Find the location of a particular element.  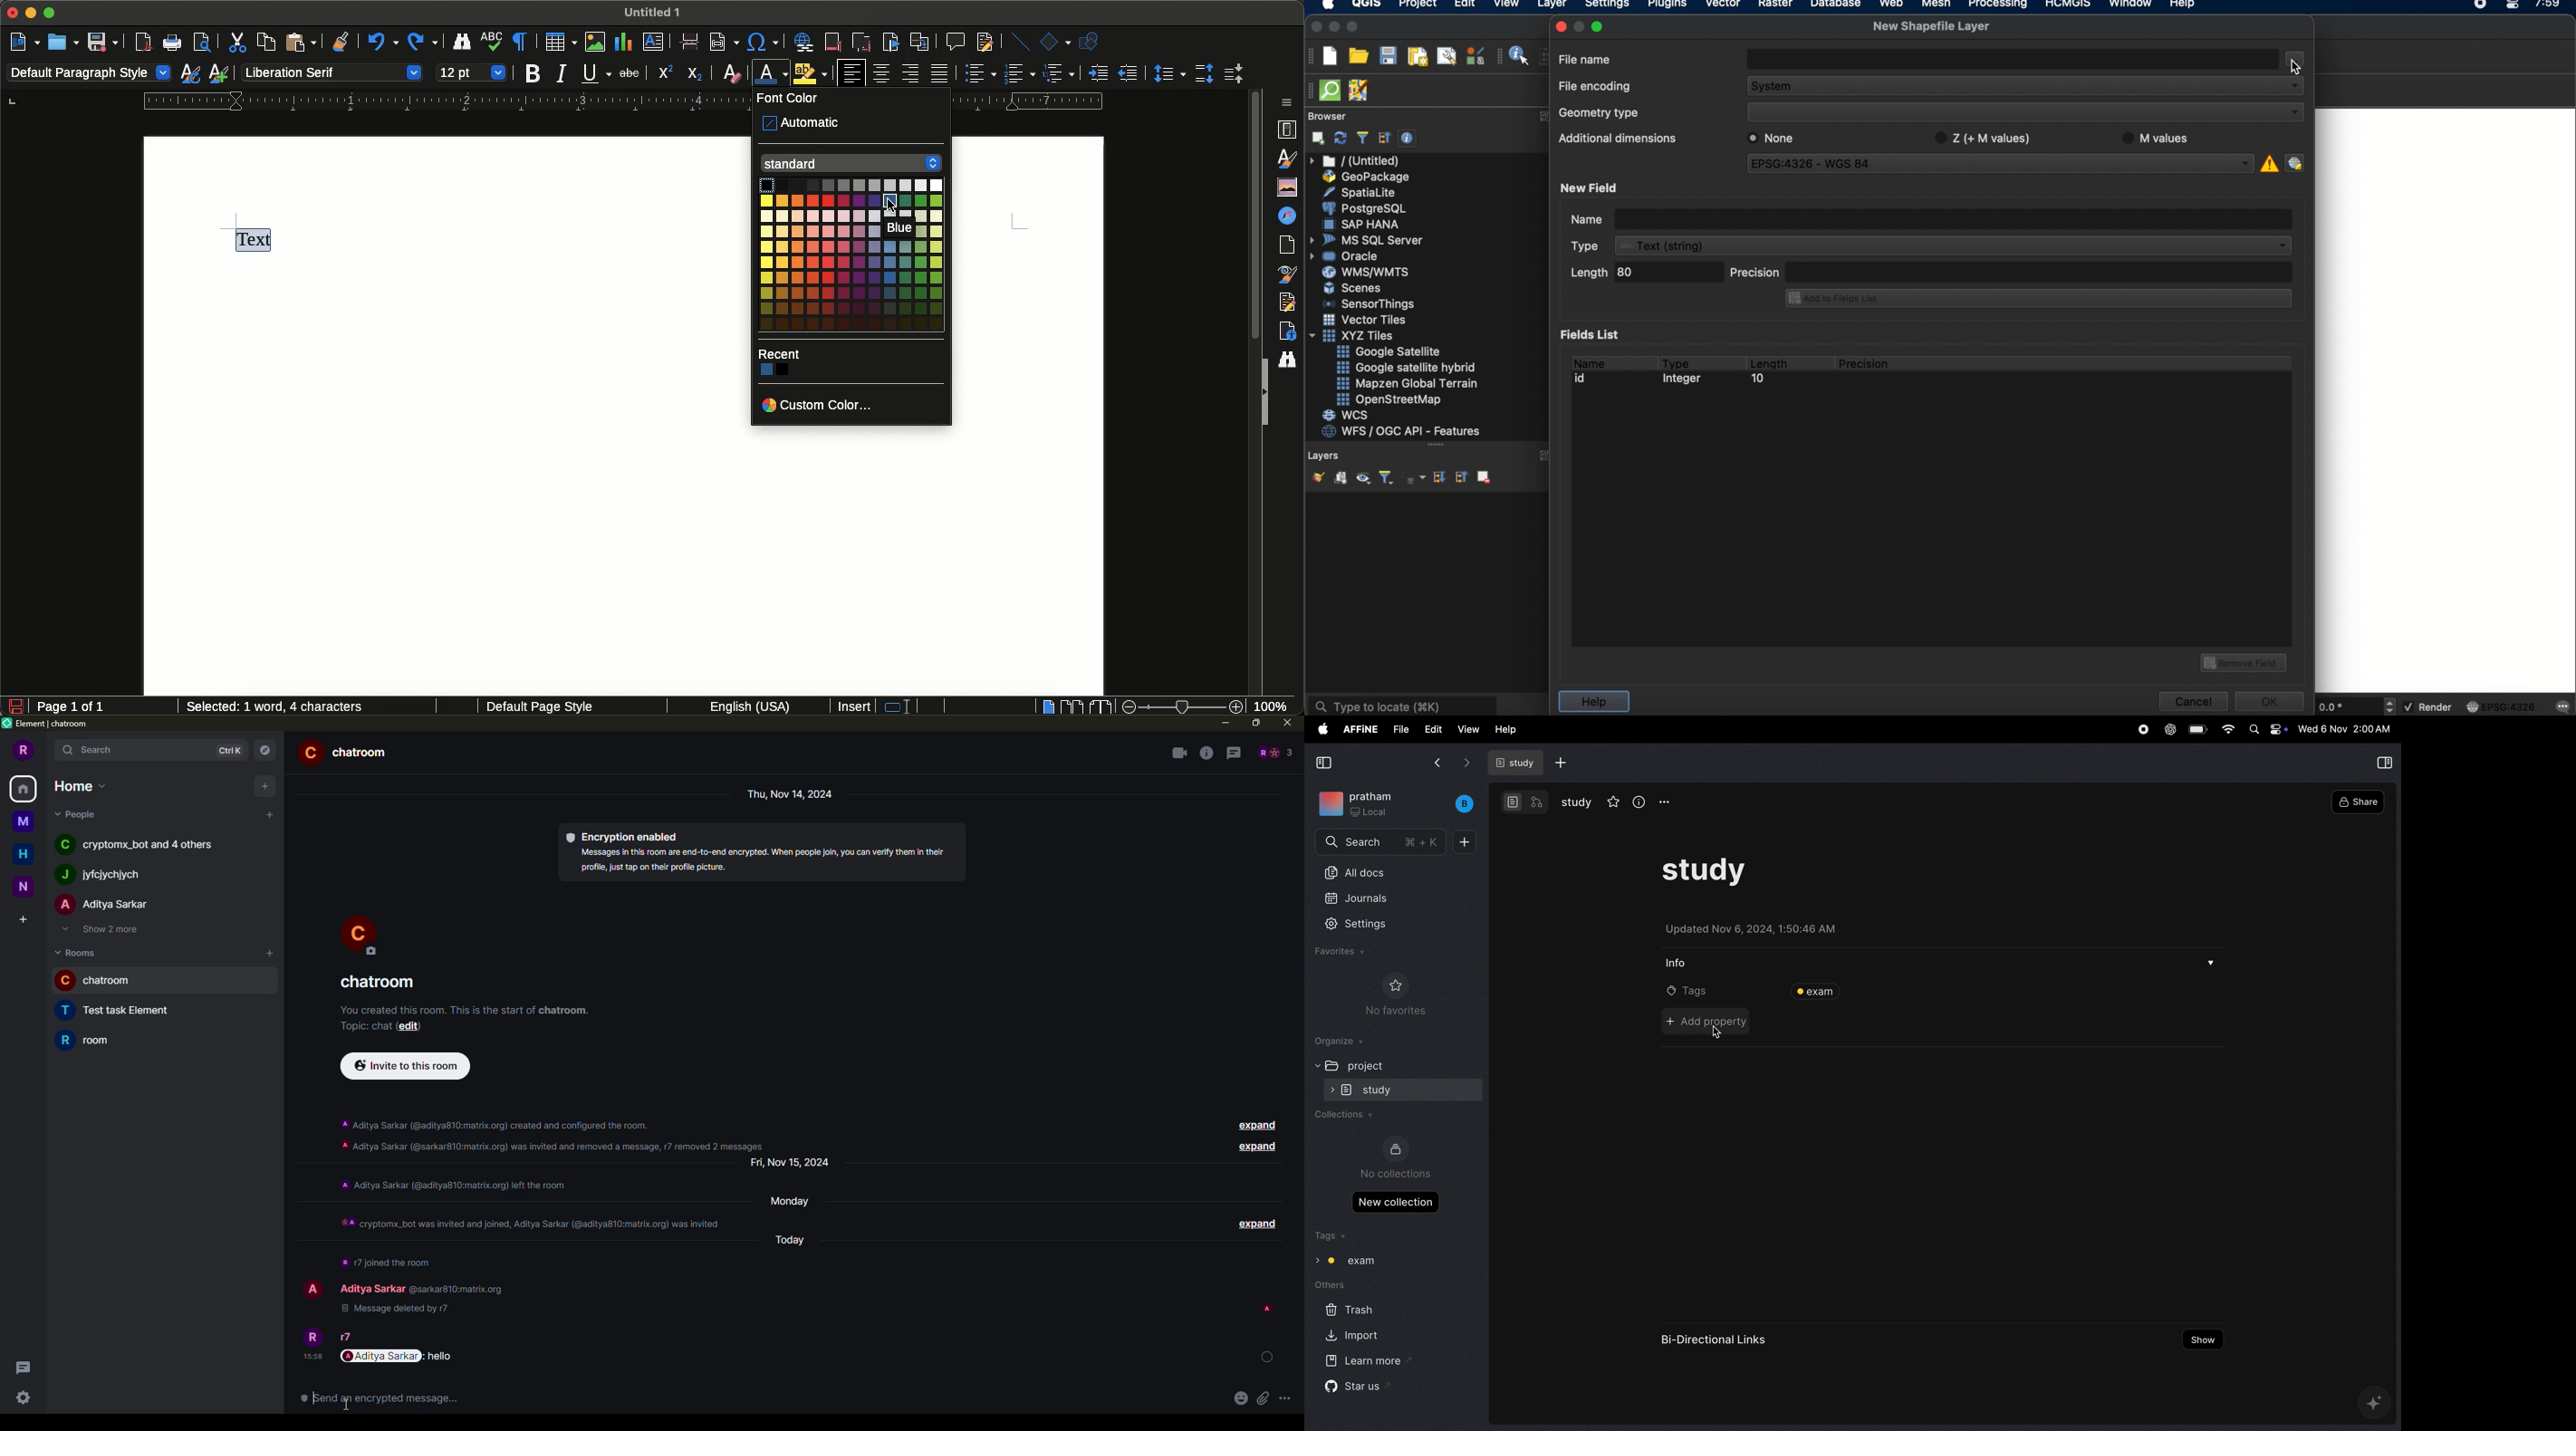

cursor is located at coordinates (346, 1404).